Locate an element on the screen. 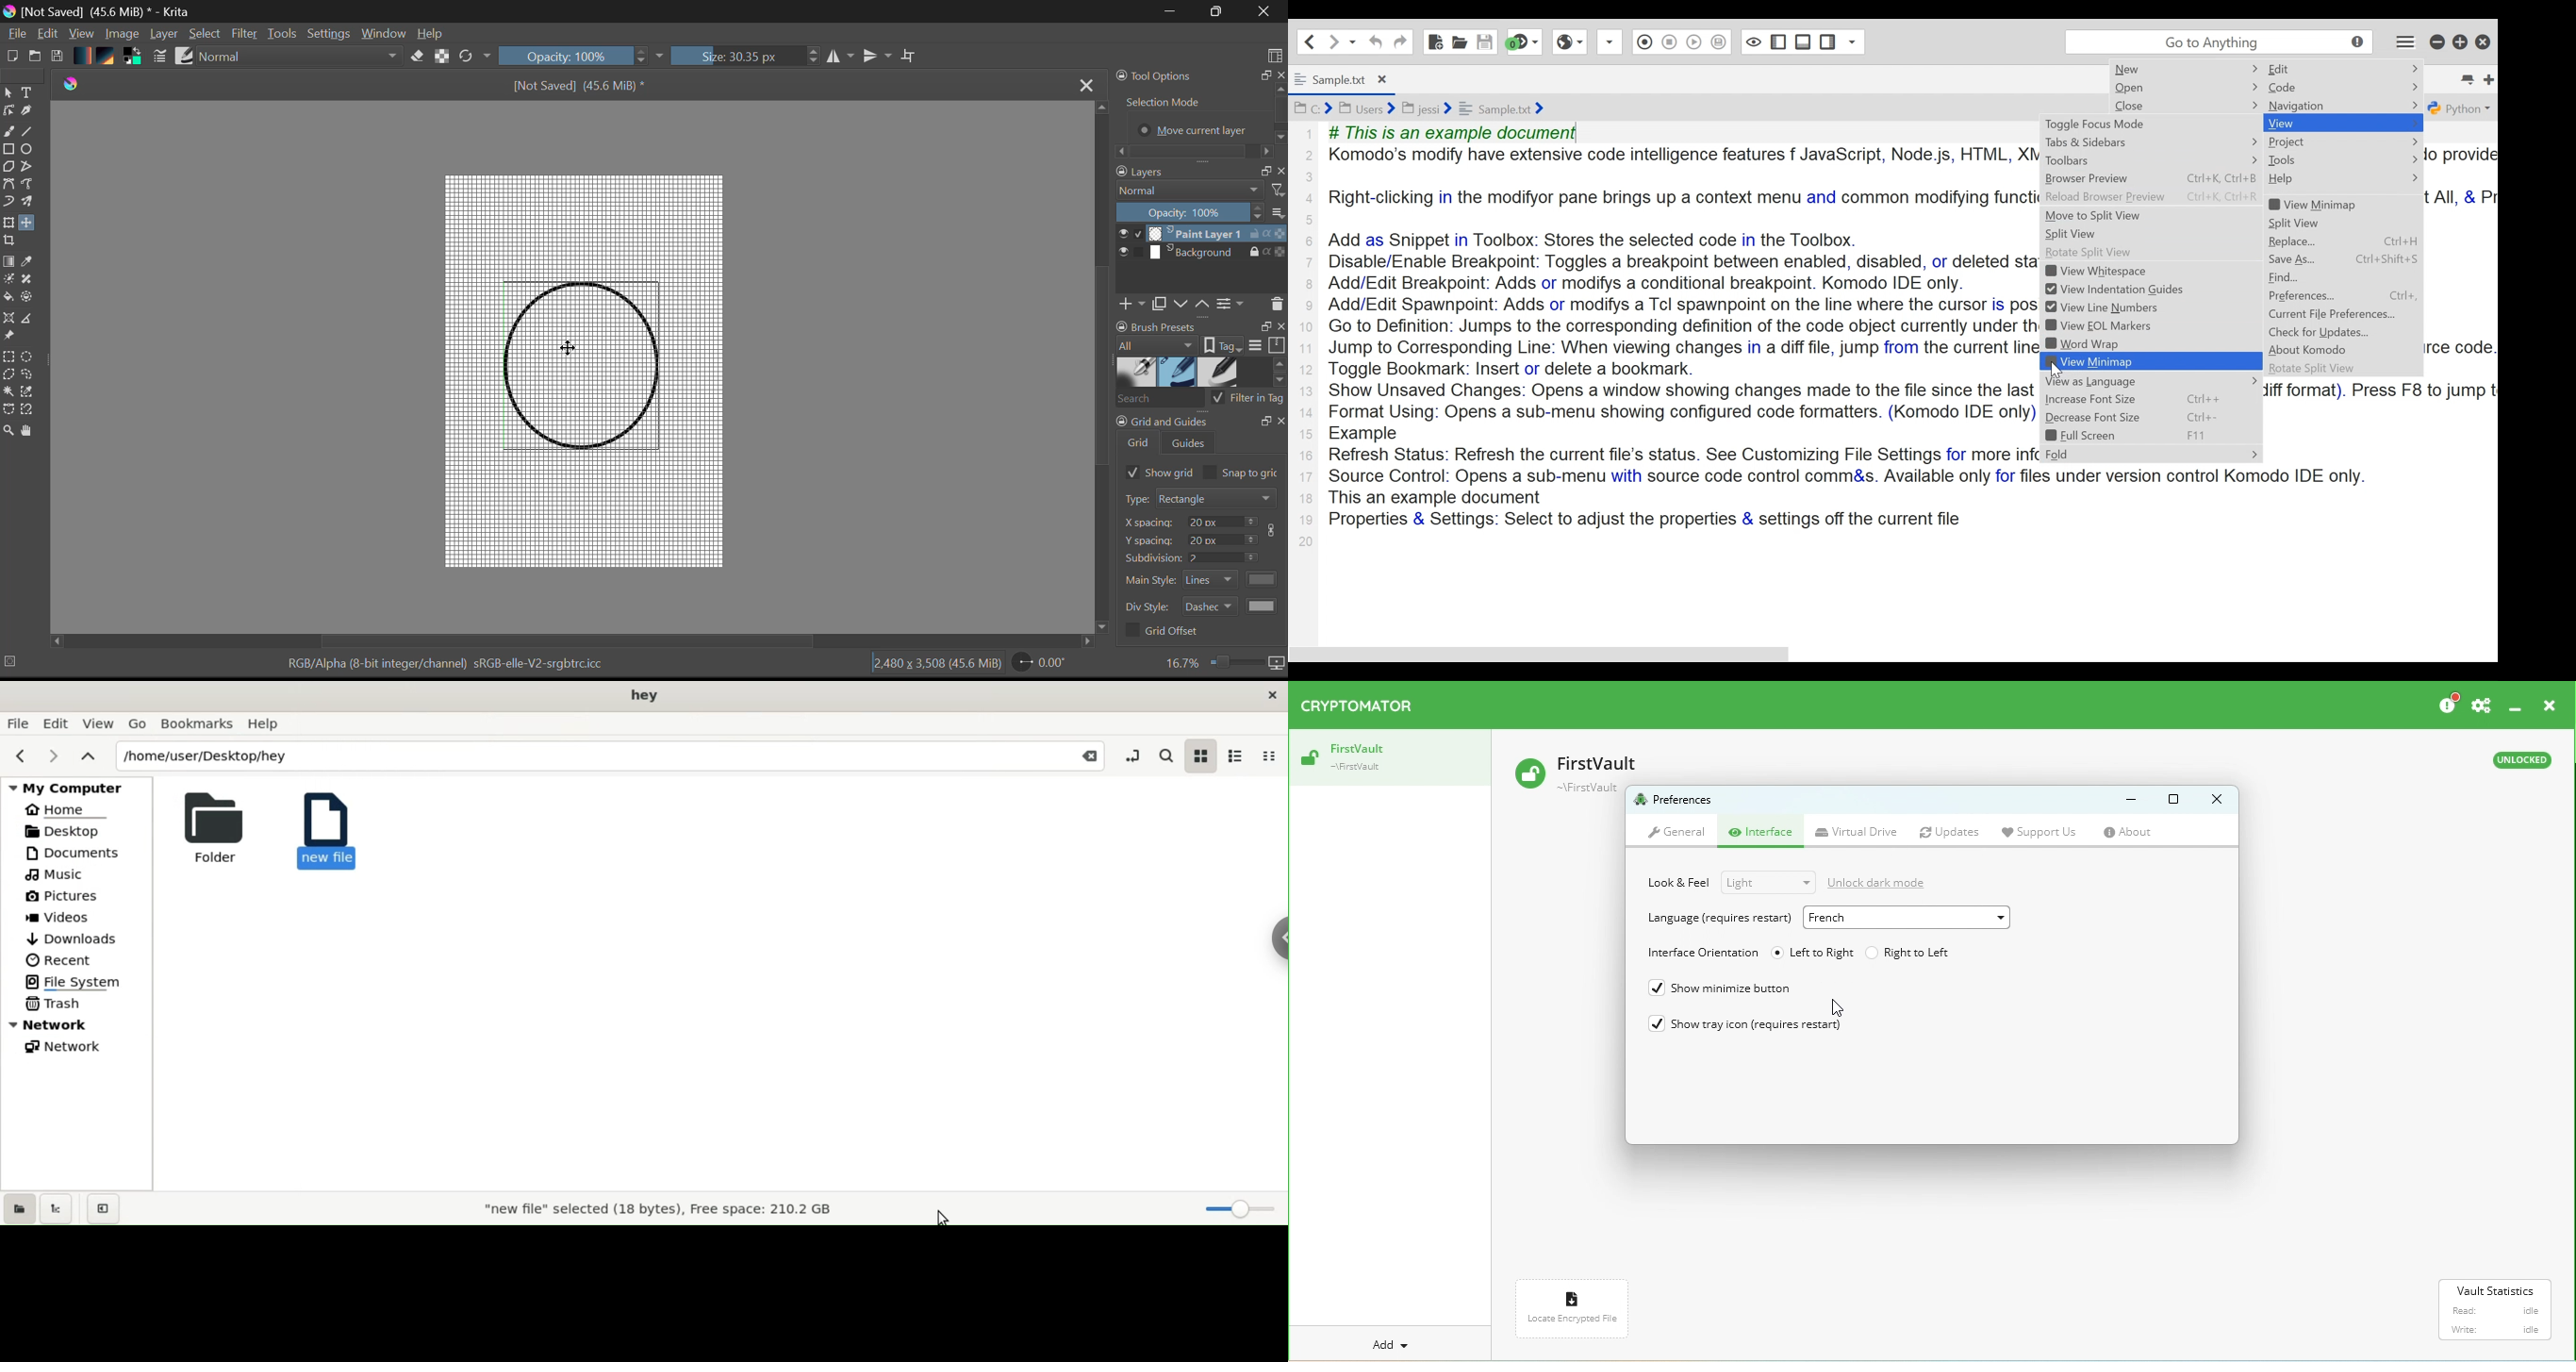 The width and height of the screenshot is (2576, 1372). Please considder donating is located at coordinates (2446, 705).